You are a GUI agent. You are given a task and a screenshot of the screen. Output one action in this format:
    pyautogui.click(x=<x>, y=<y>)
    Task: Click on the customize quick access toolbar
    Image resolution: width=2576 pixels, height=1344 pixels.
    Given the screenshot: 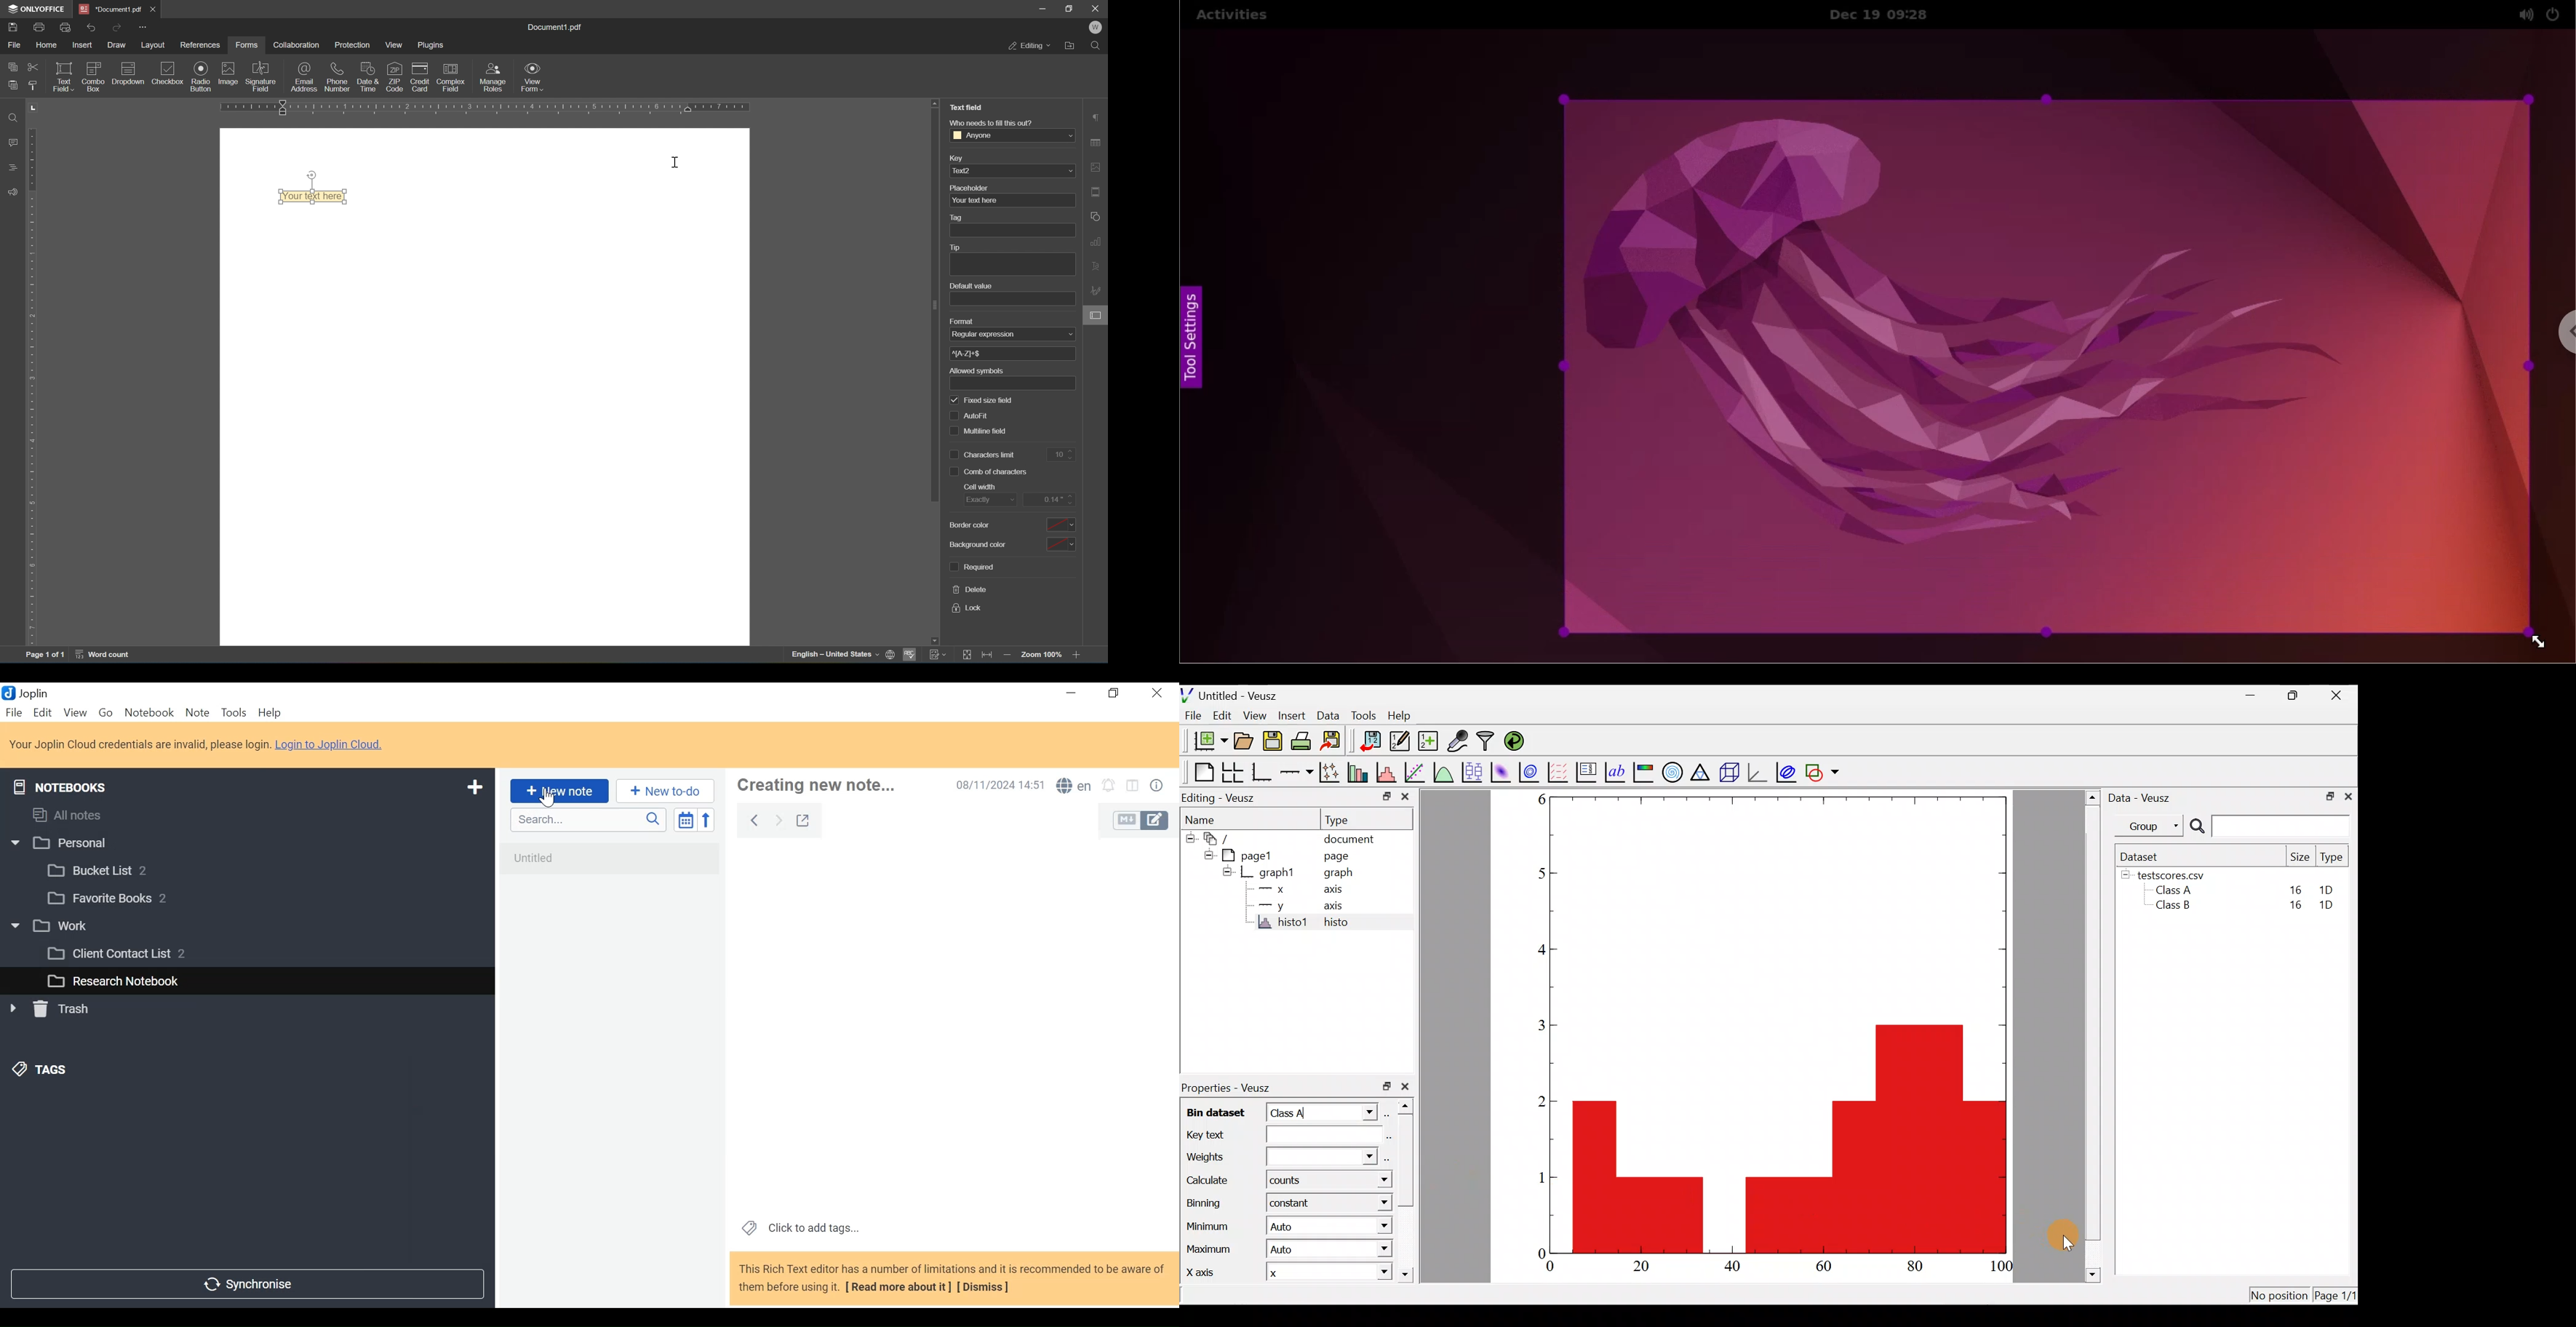 What is the action you would take?
    pyautogui.click(x=143, y=25)
    